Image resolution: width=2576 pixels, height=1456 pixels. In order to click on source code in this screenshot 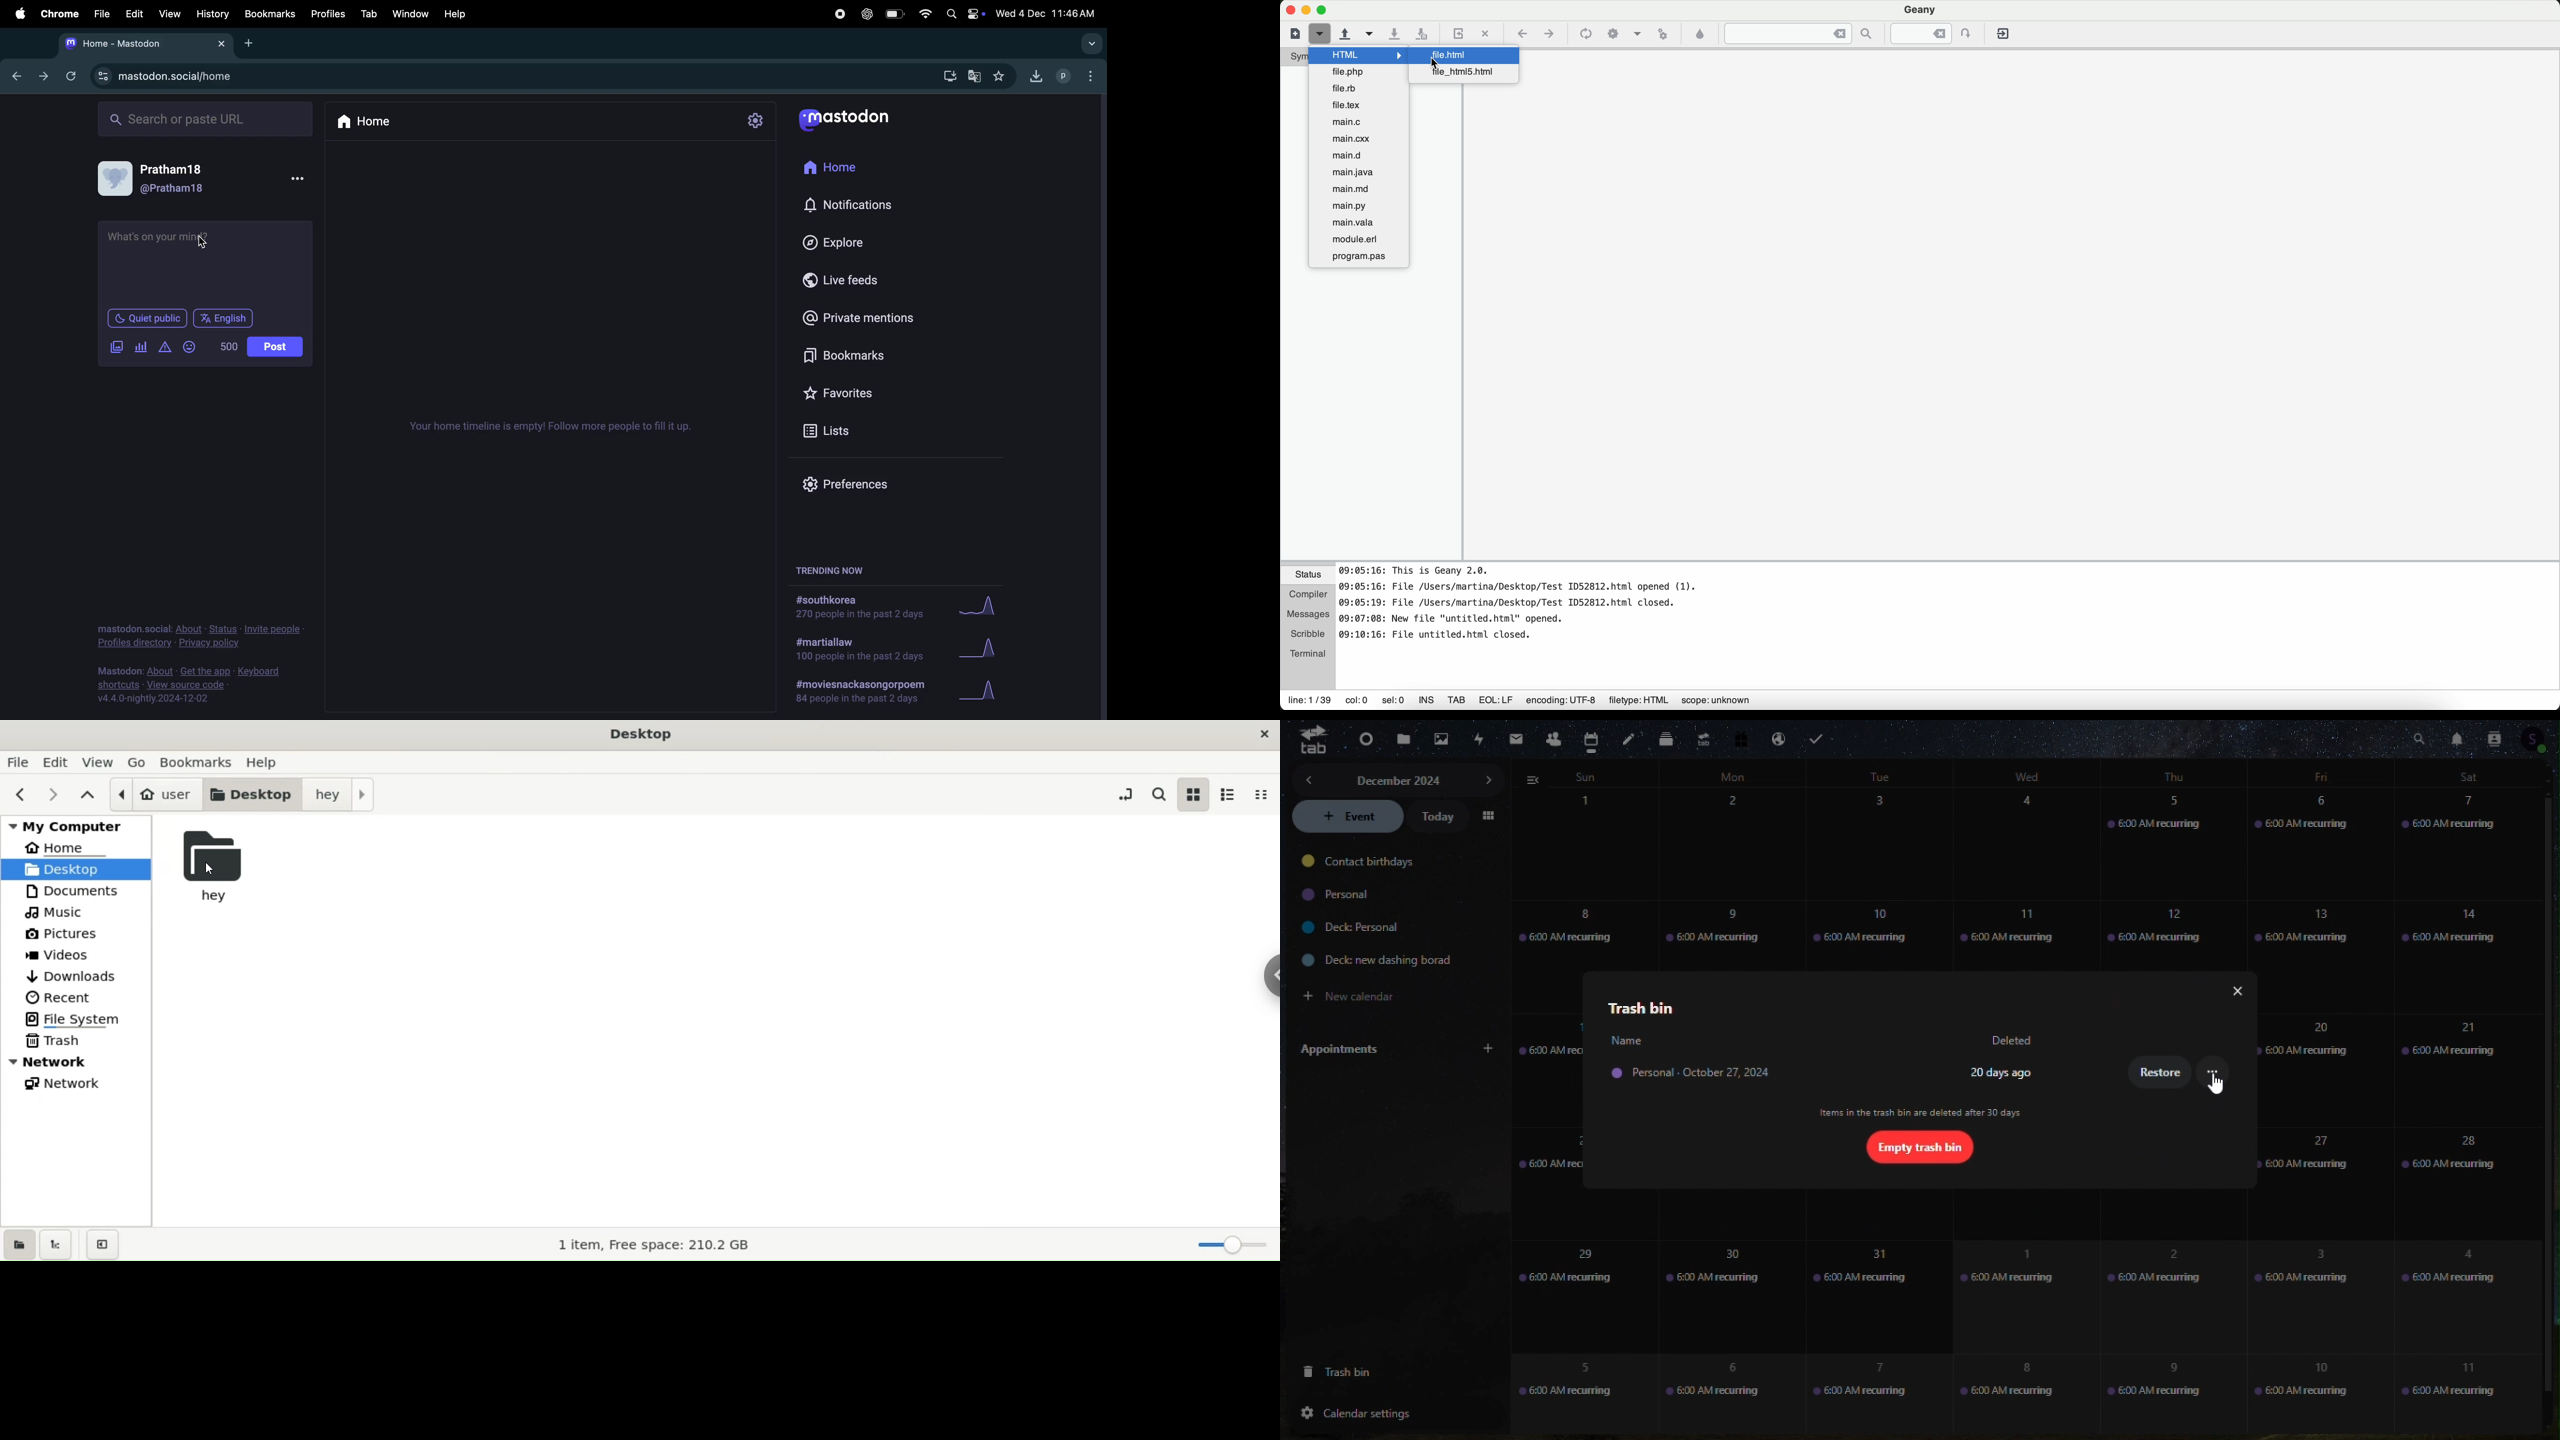, I will do `click(197, 684)`.